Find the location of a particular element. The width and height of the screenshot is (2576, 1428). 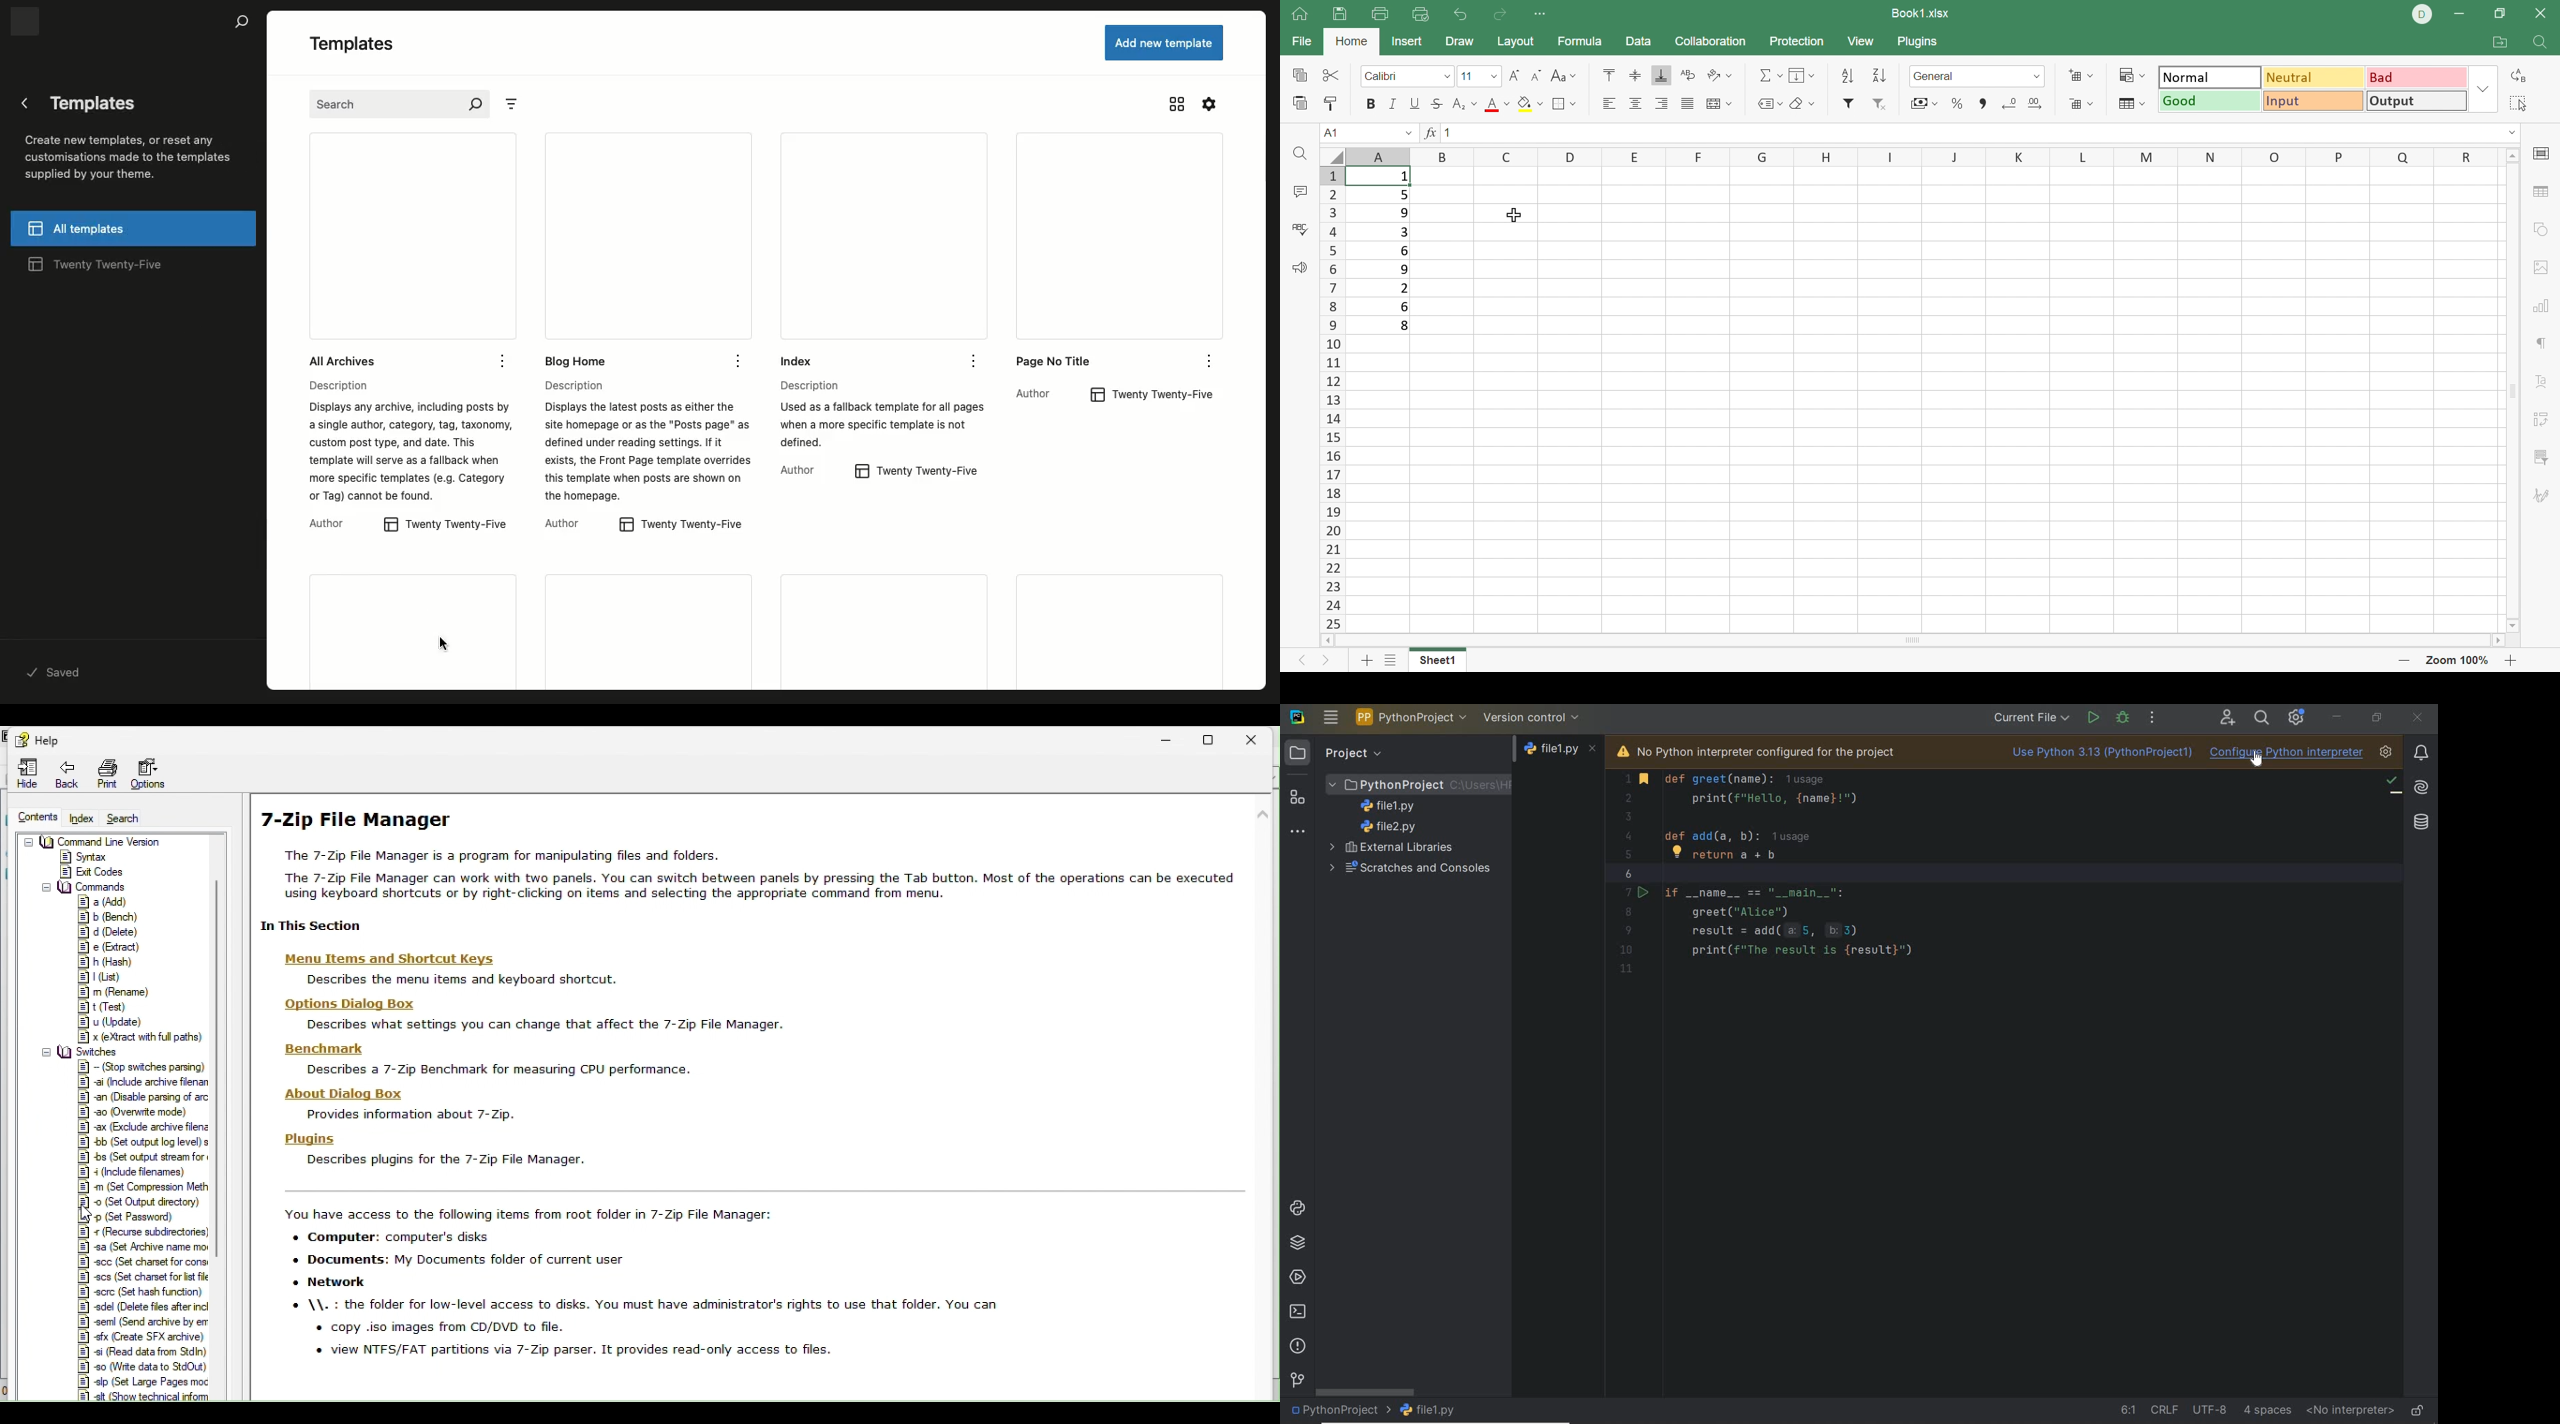

Copy is located at coordinates (1299, 75).